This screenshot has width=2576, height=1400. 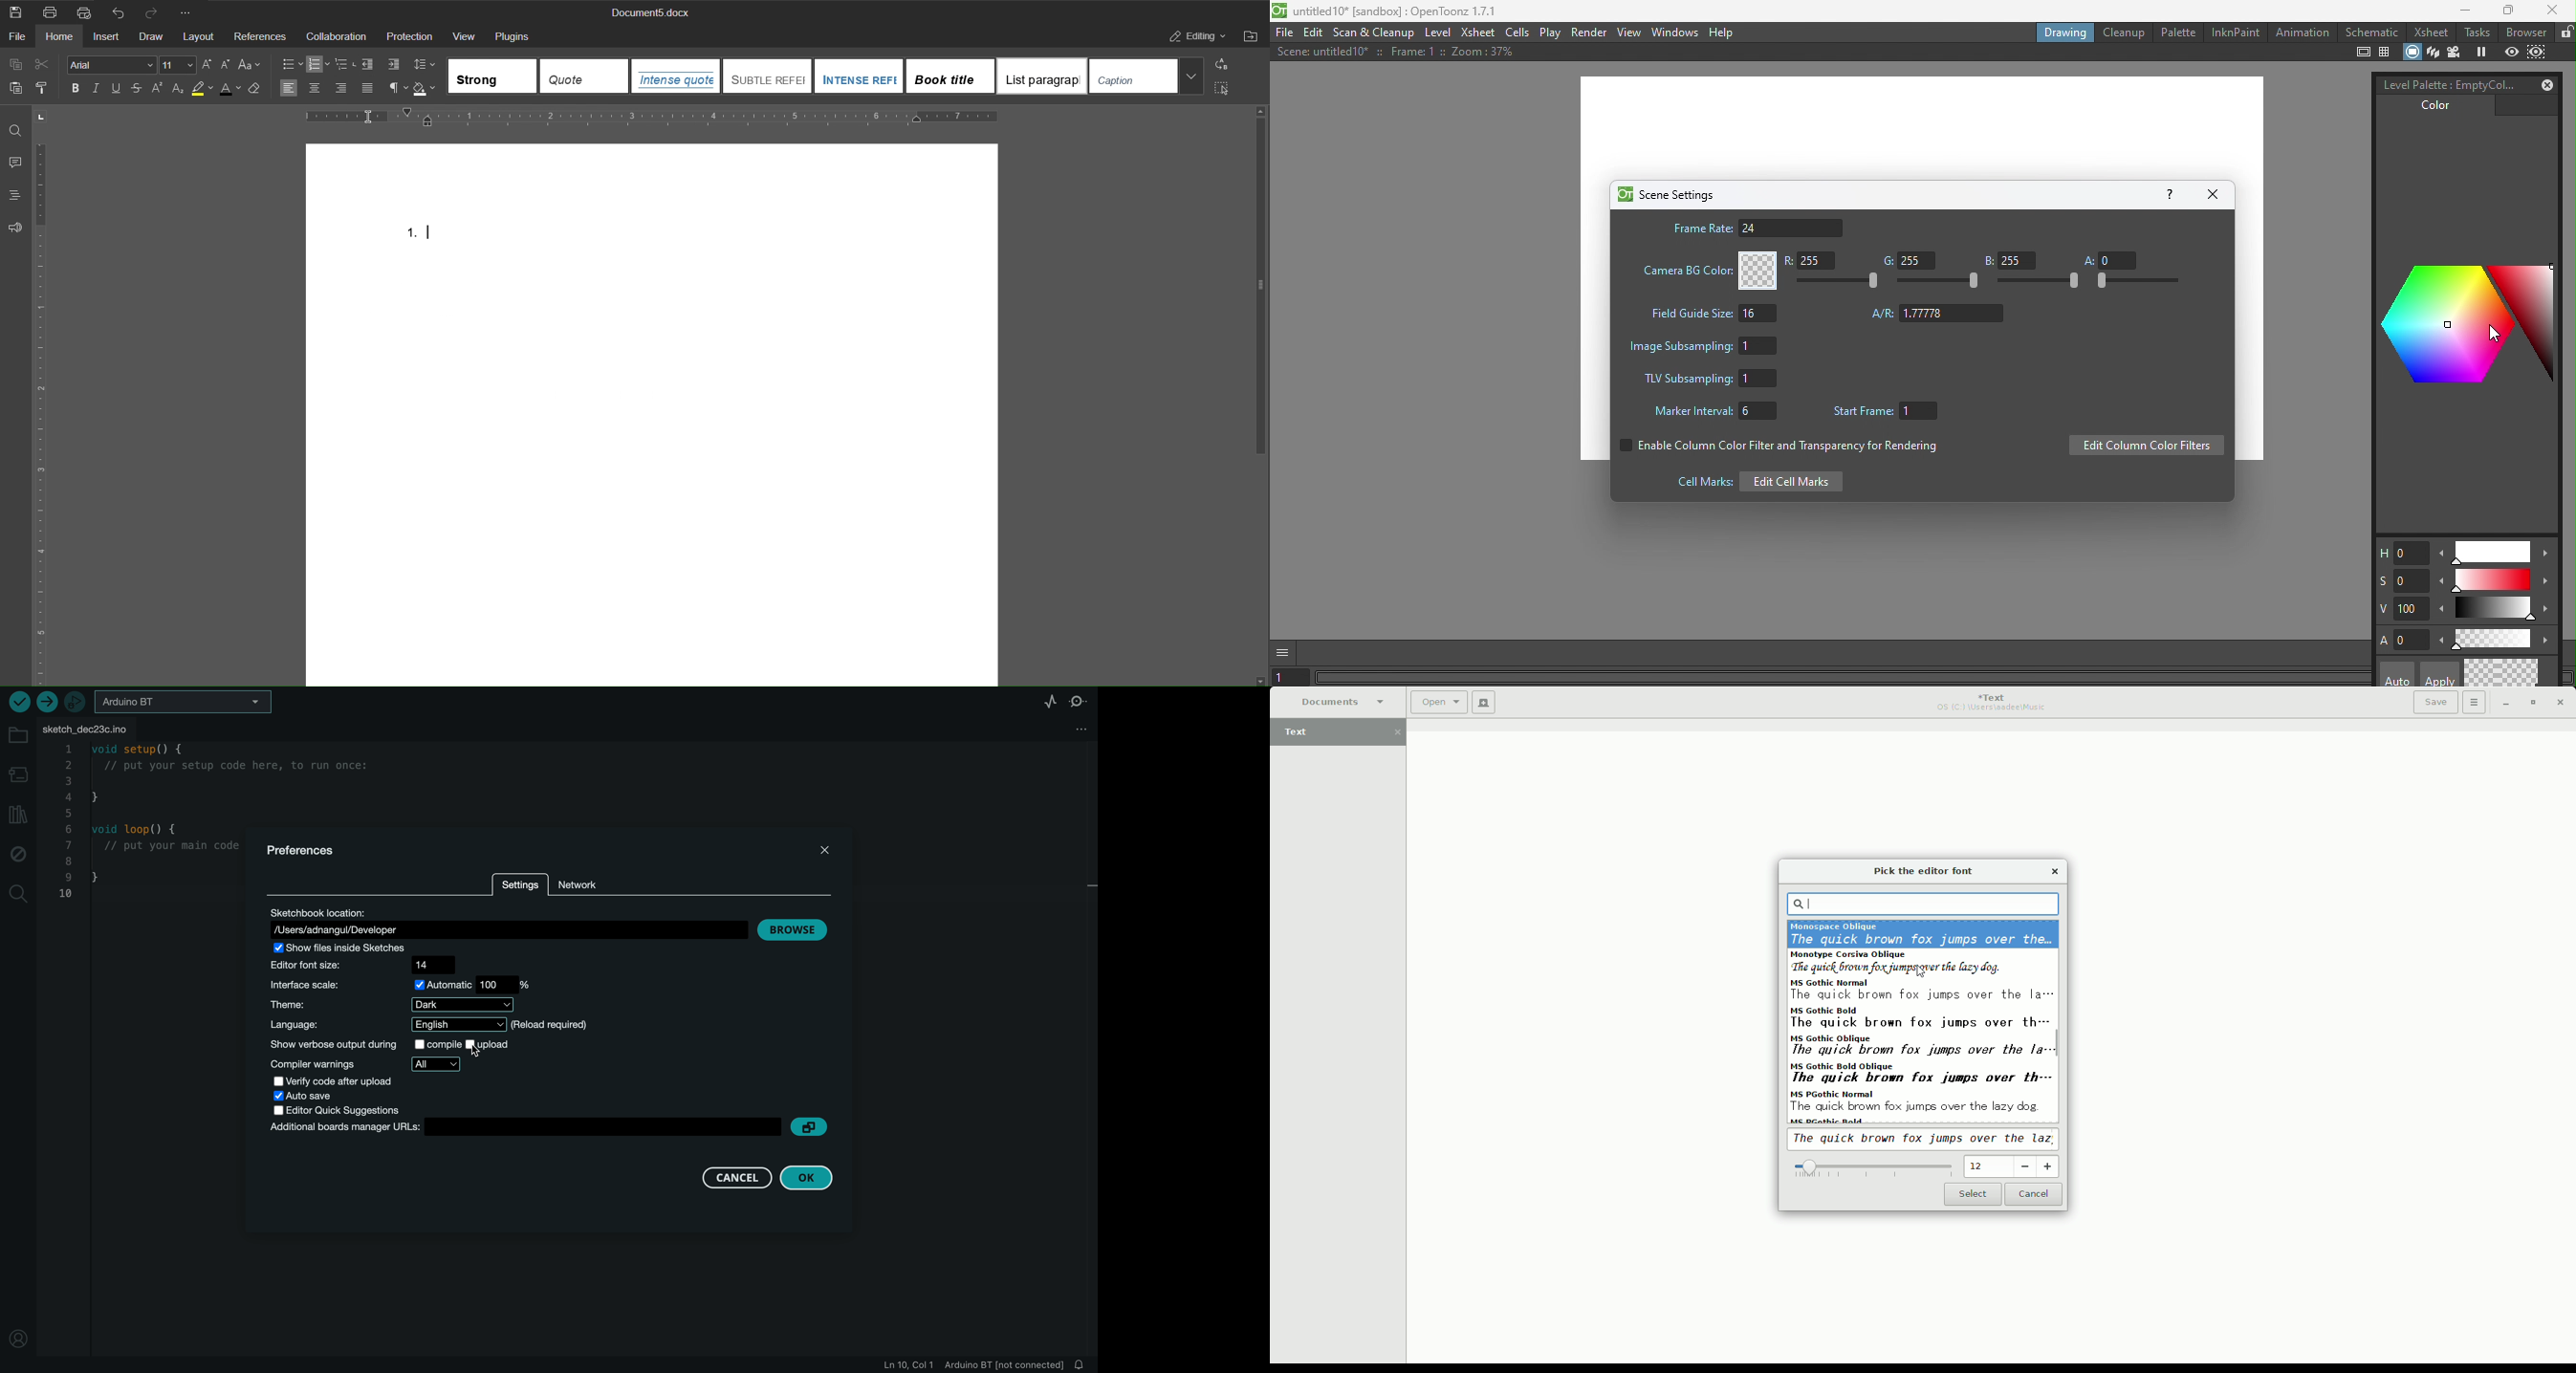 I want to click on Font size, so click(x=178, y=65).